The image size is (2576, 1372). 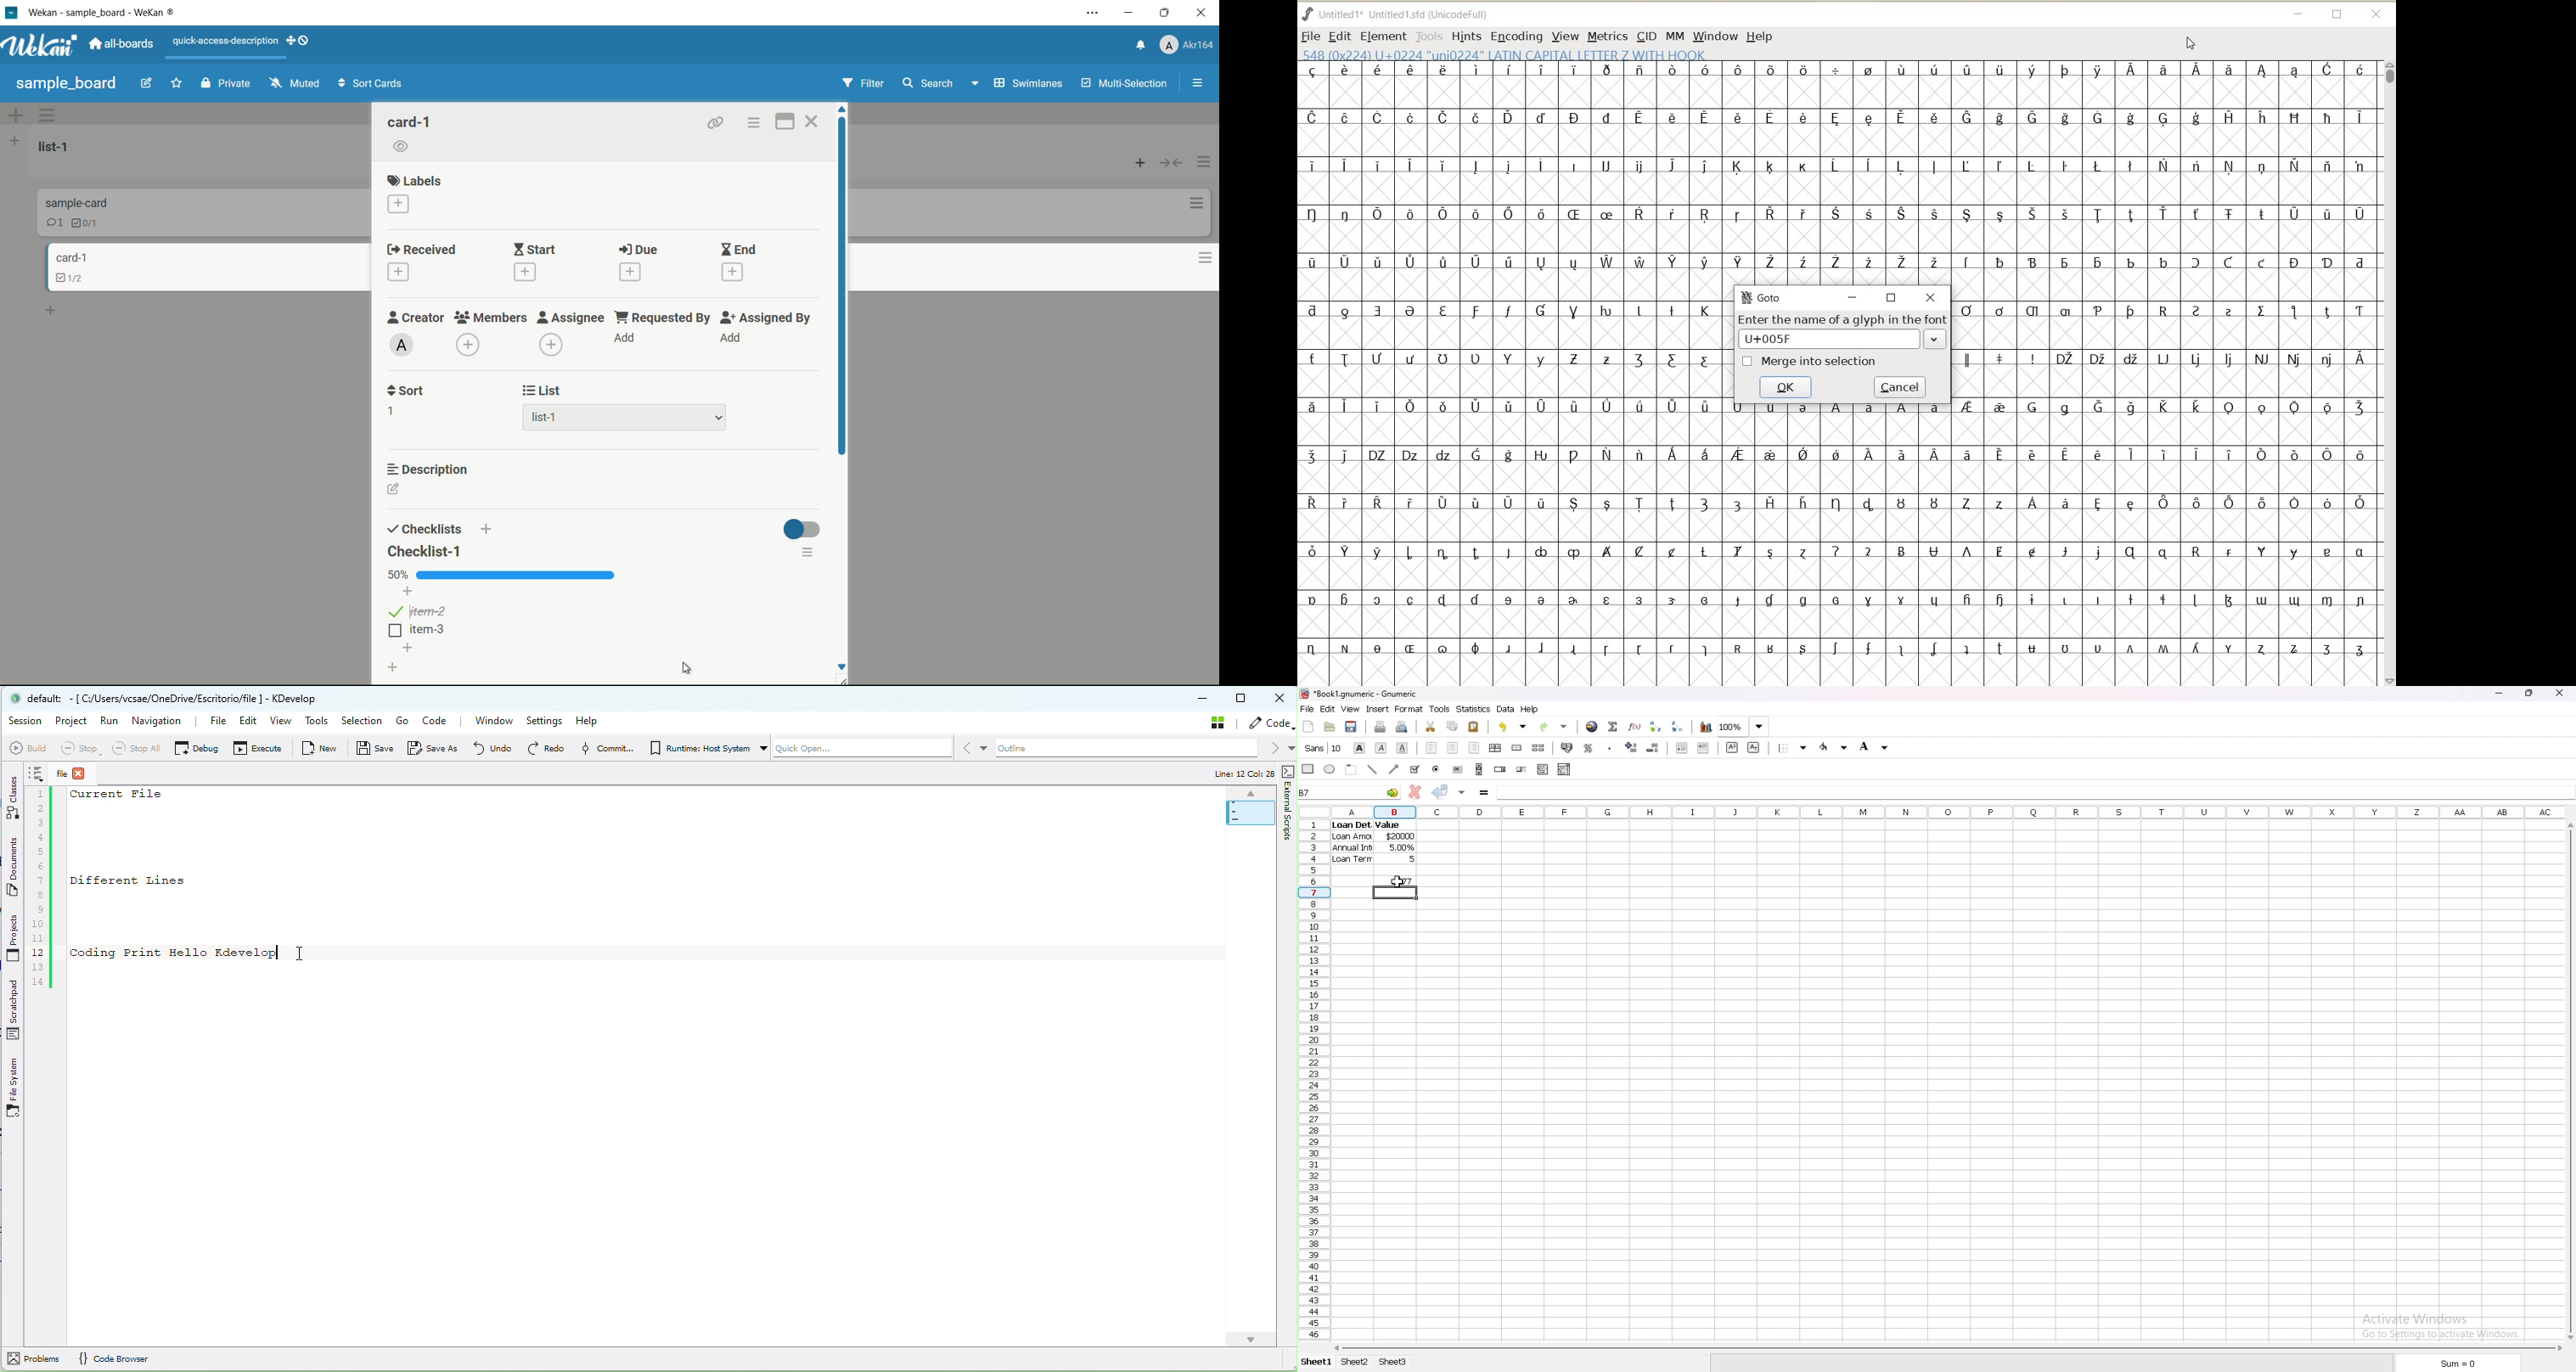 What do you see at coordinates (1324, 747) in the screenshot?
I see `font` at bounding box center [1324, 747].